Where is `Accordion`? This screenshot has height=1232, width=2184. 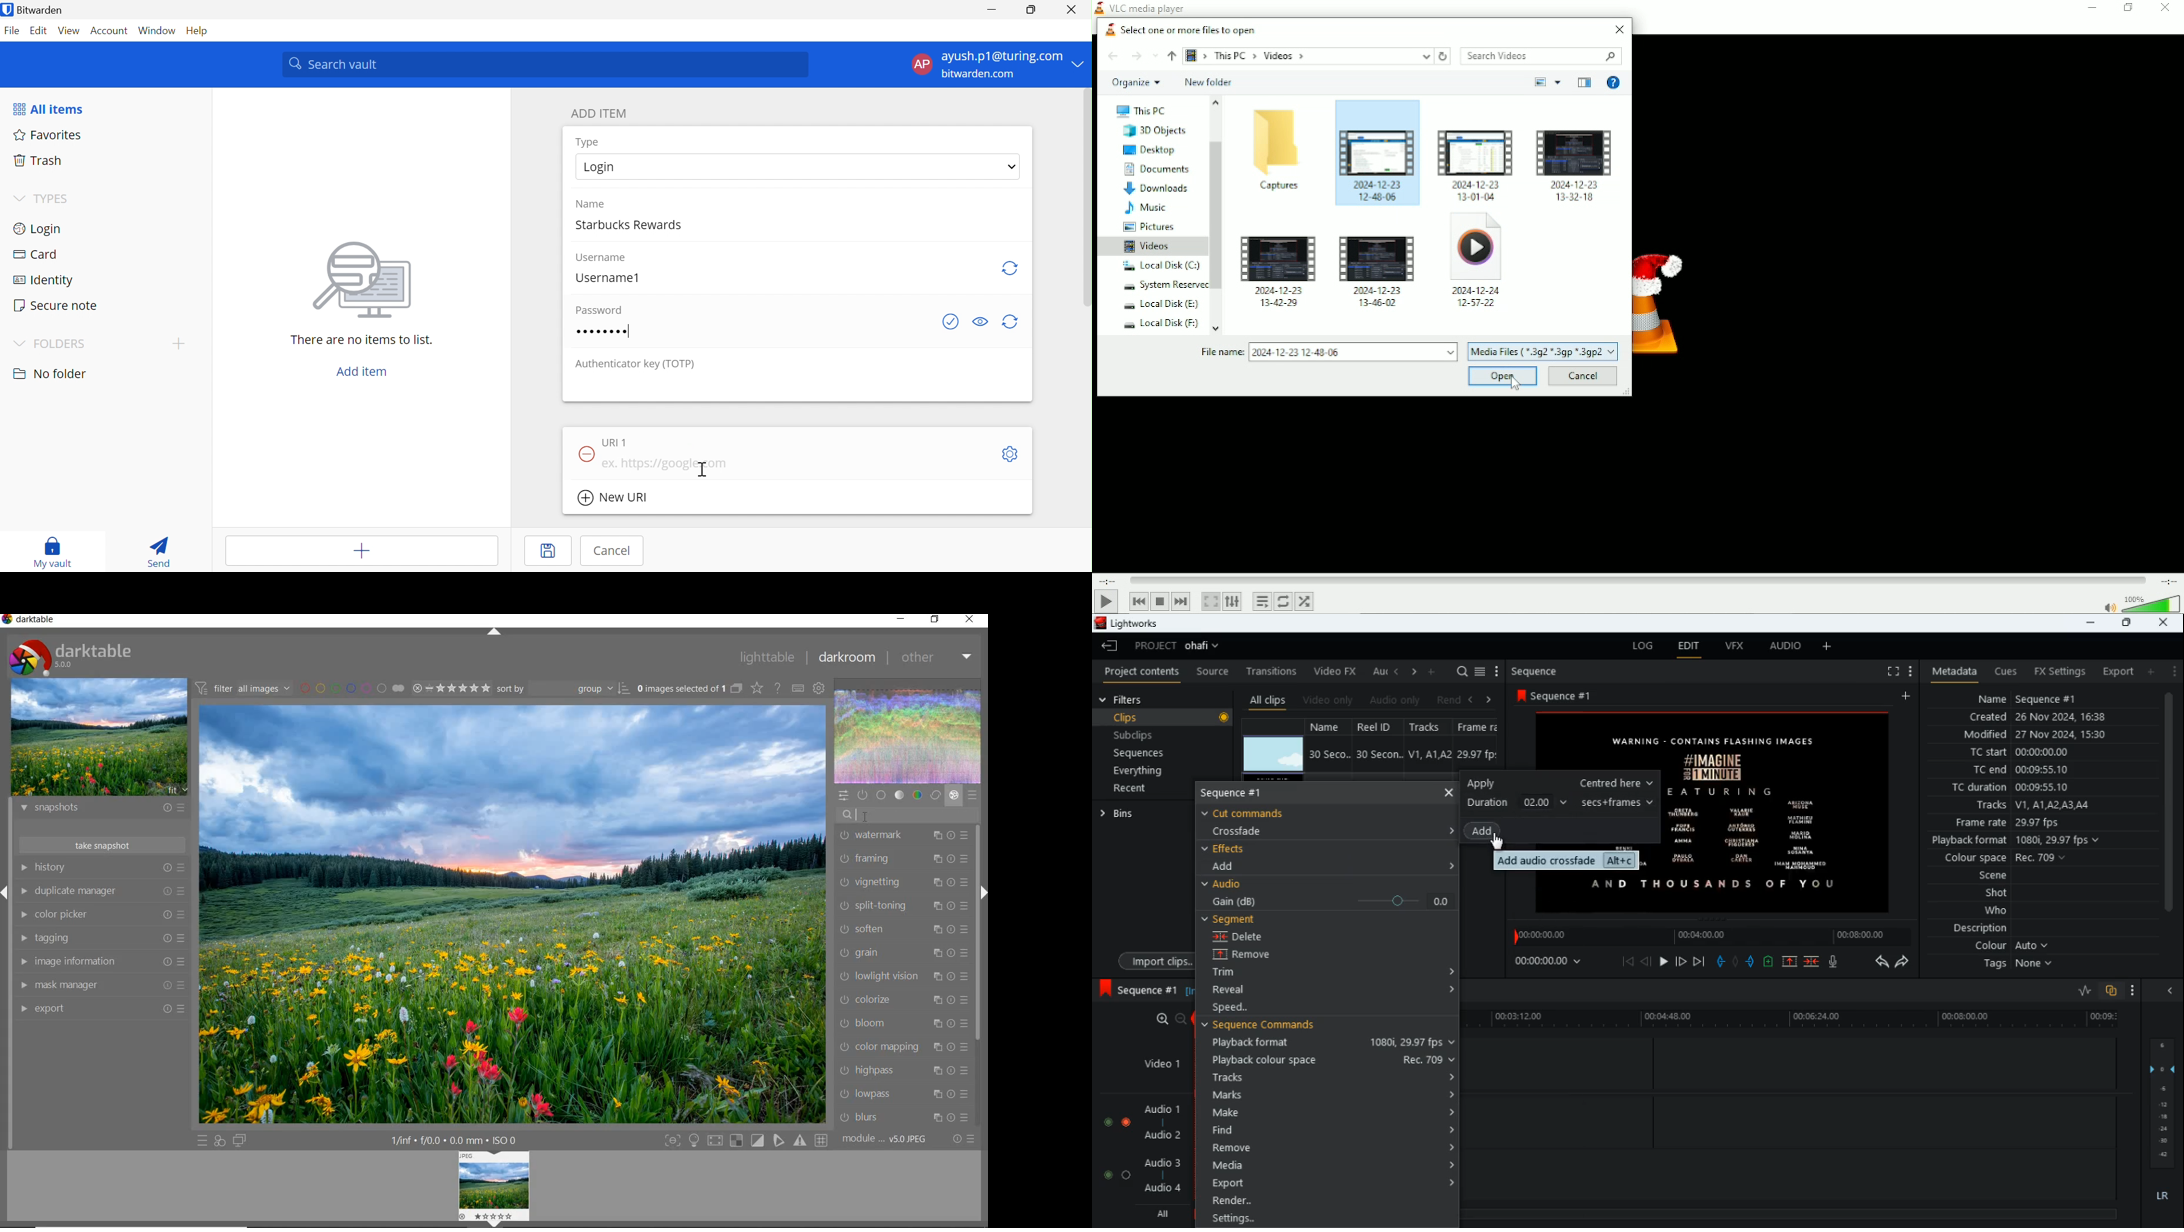 Accordion is located at coordinates (1448, 830).